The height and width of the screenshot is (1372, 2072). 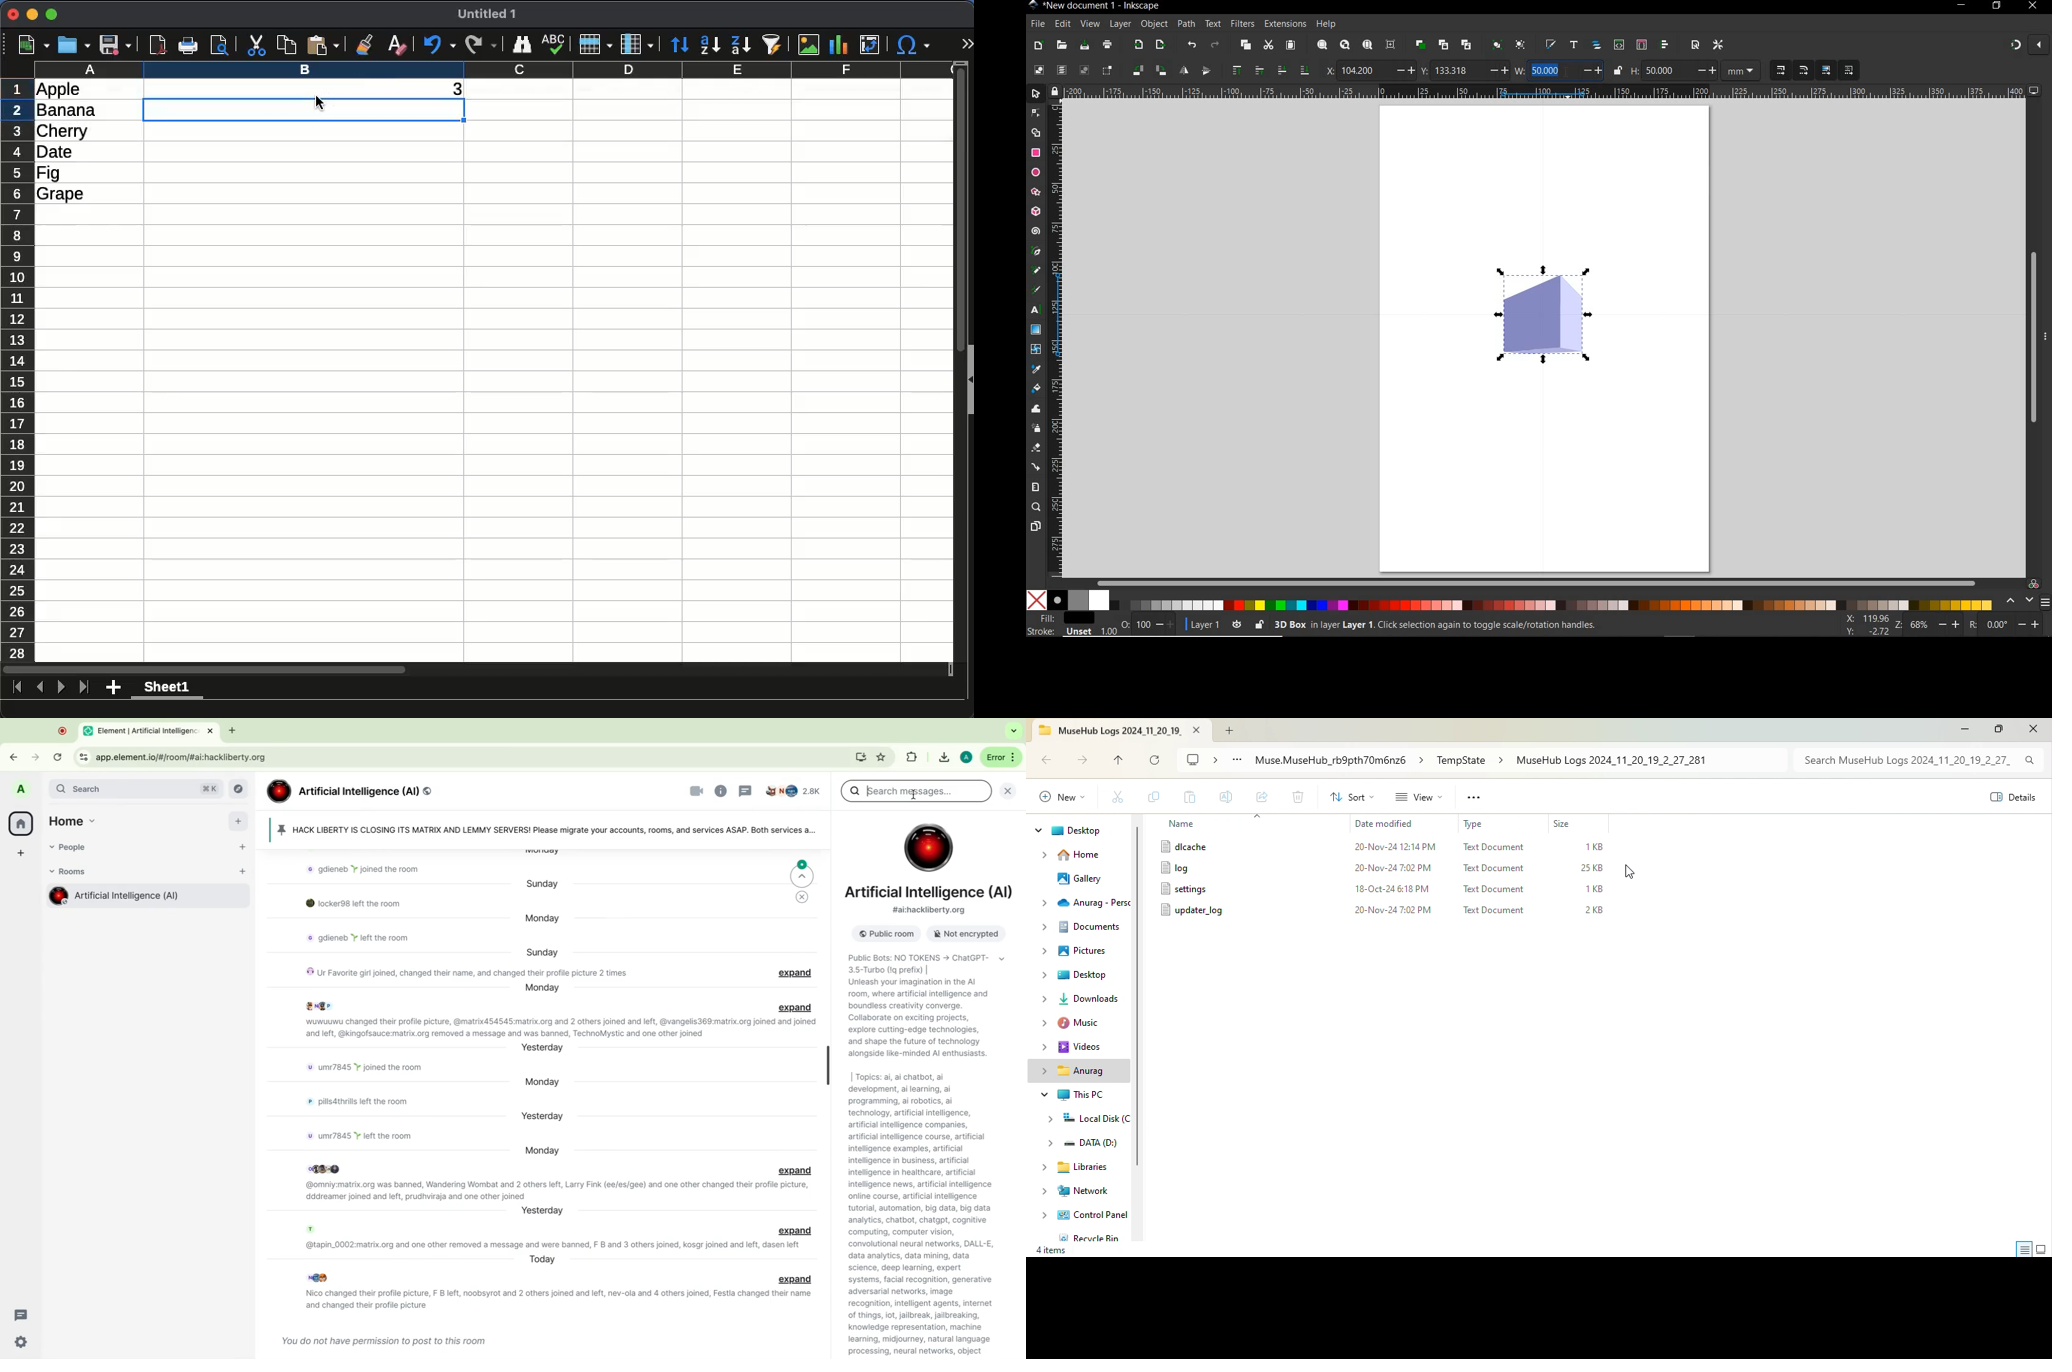 What do you see at coordinates (351, 792) in the screenshot?
I see `group name` at bounding box center [351, 792].